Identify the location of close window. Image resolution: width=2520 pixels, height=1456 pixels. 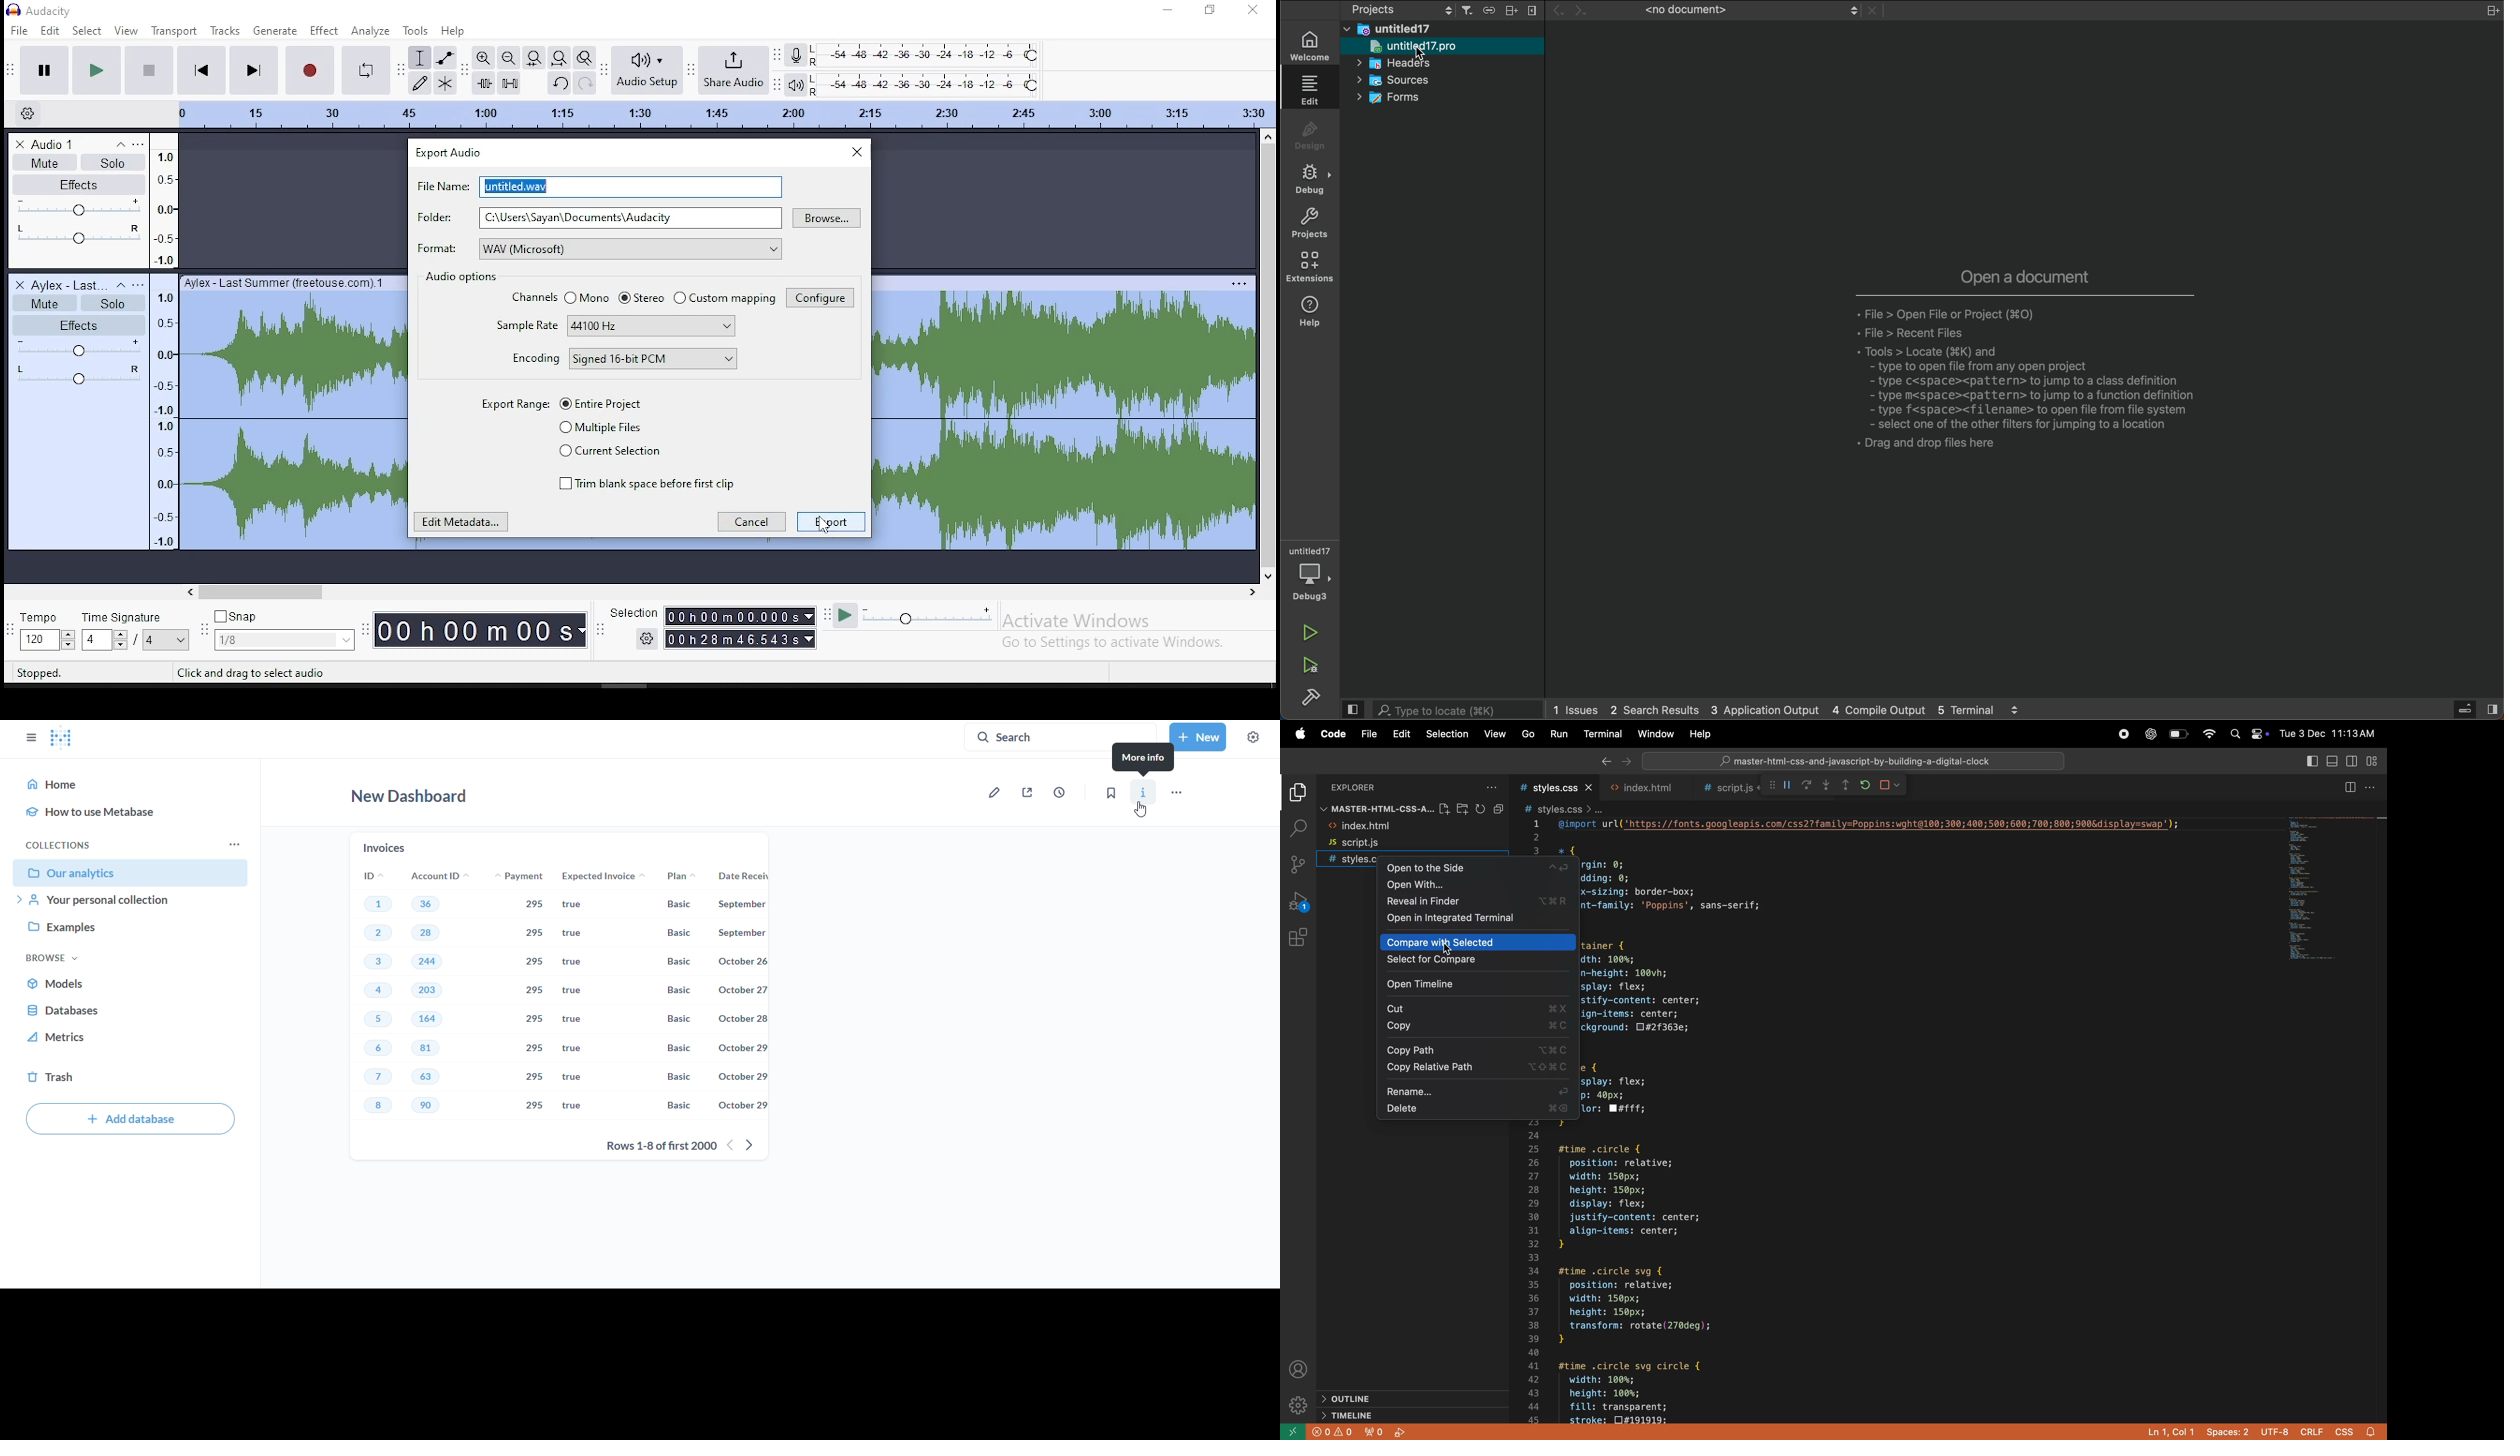
(856, 152).